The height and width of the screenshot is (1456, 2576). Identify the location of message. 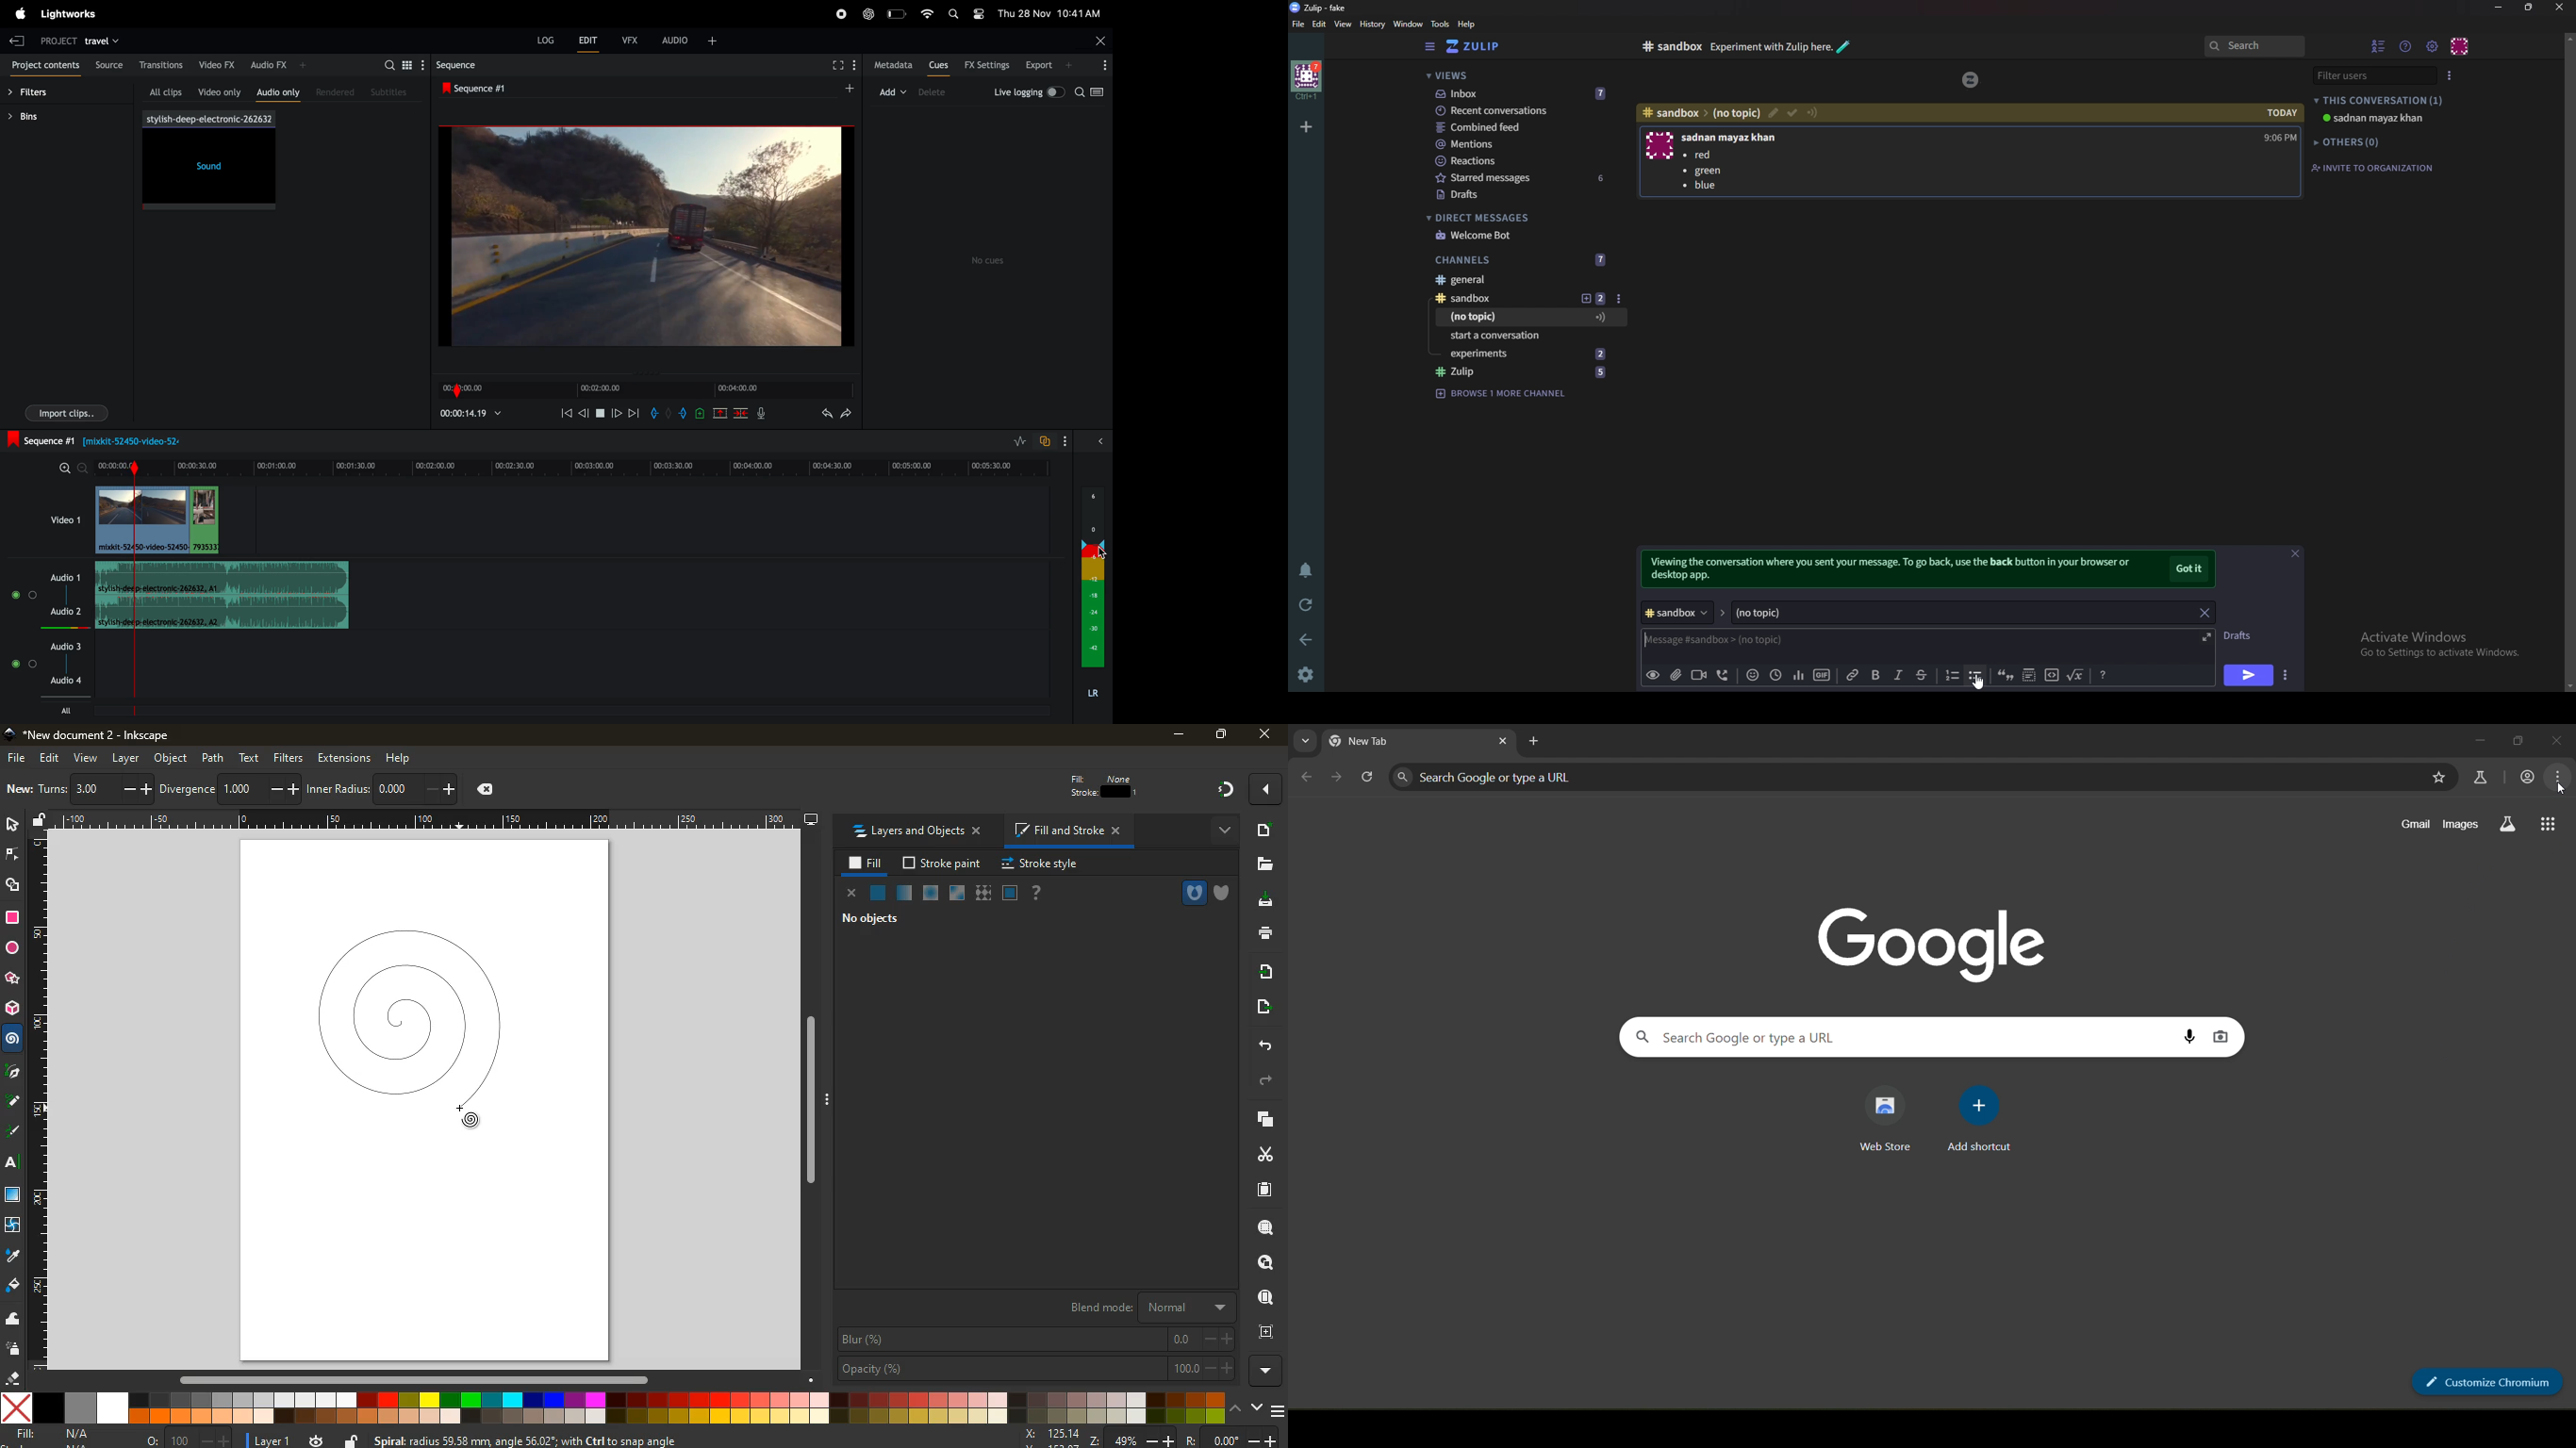
(642, 1440).